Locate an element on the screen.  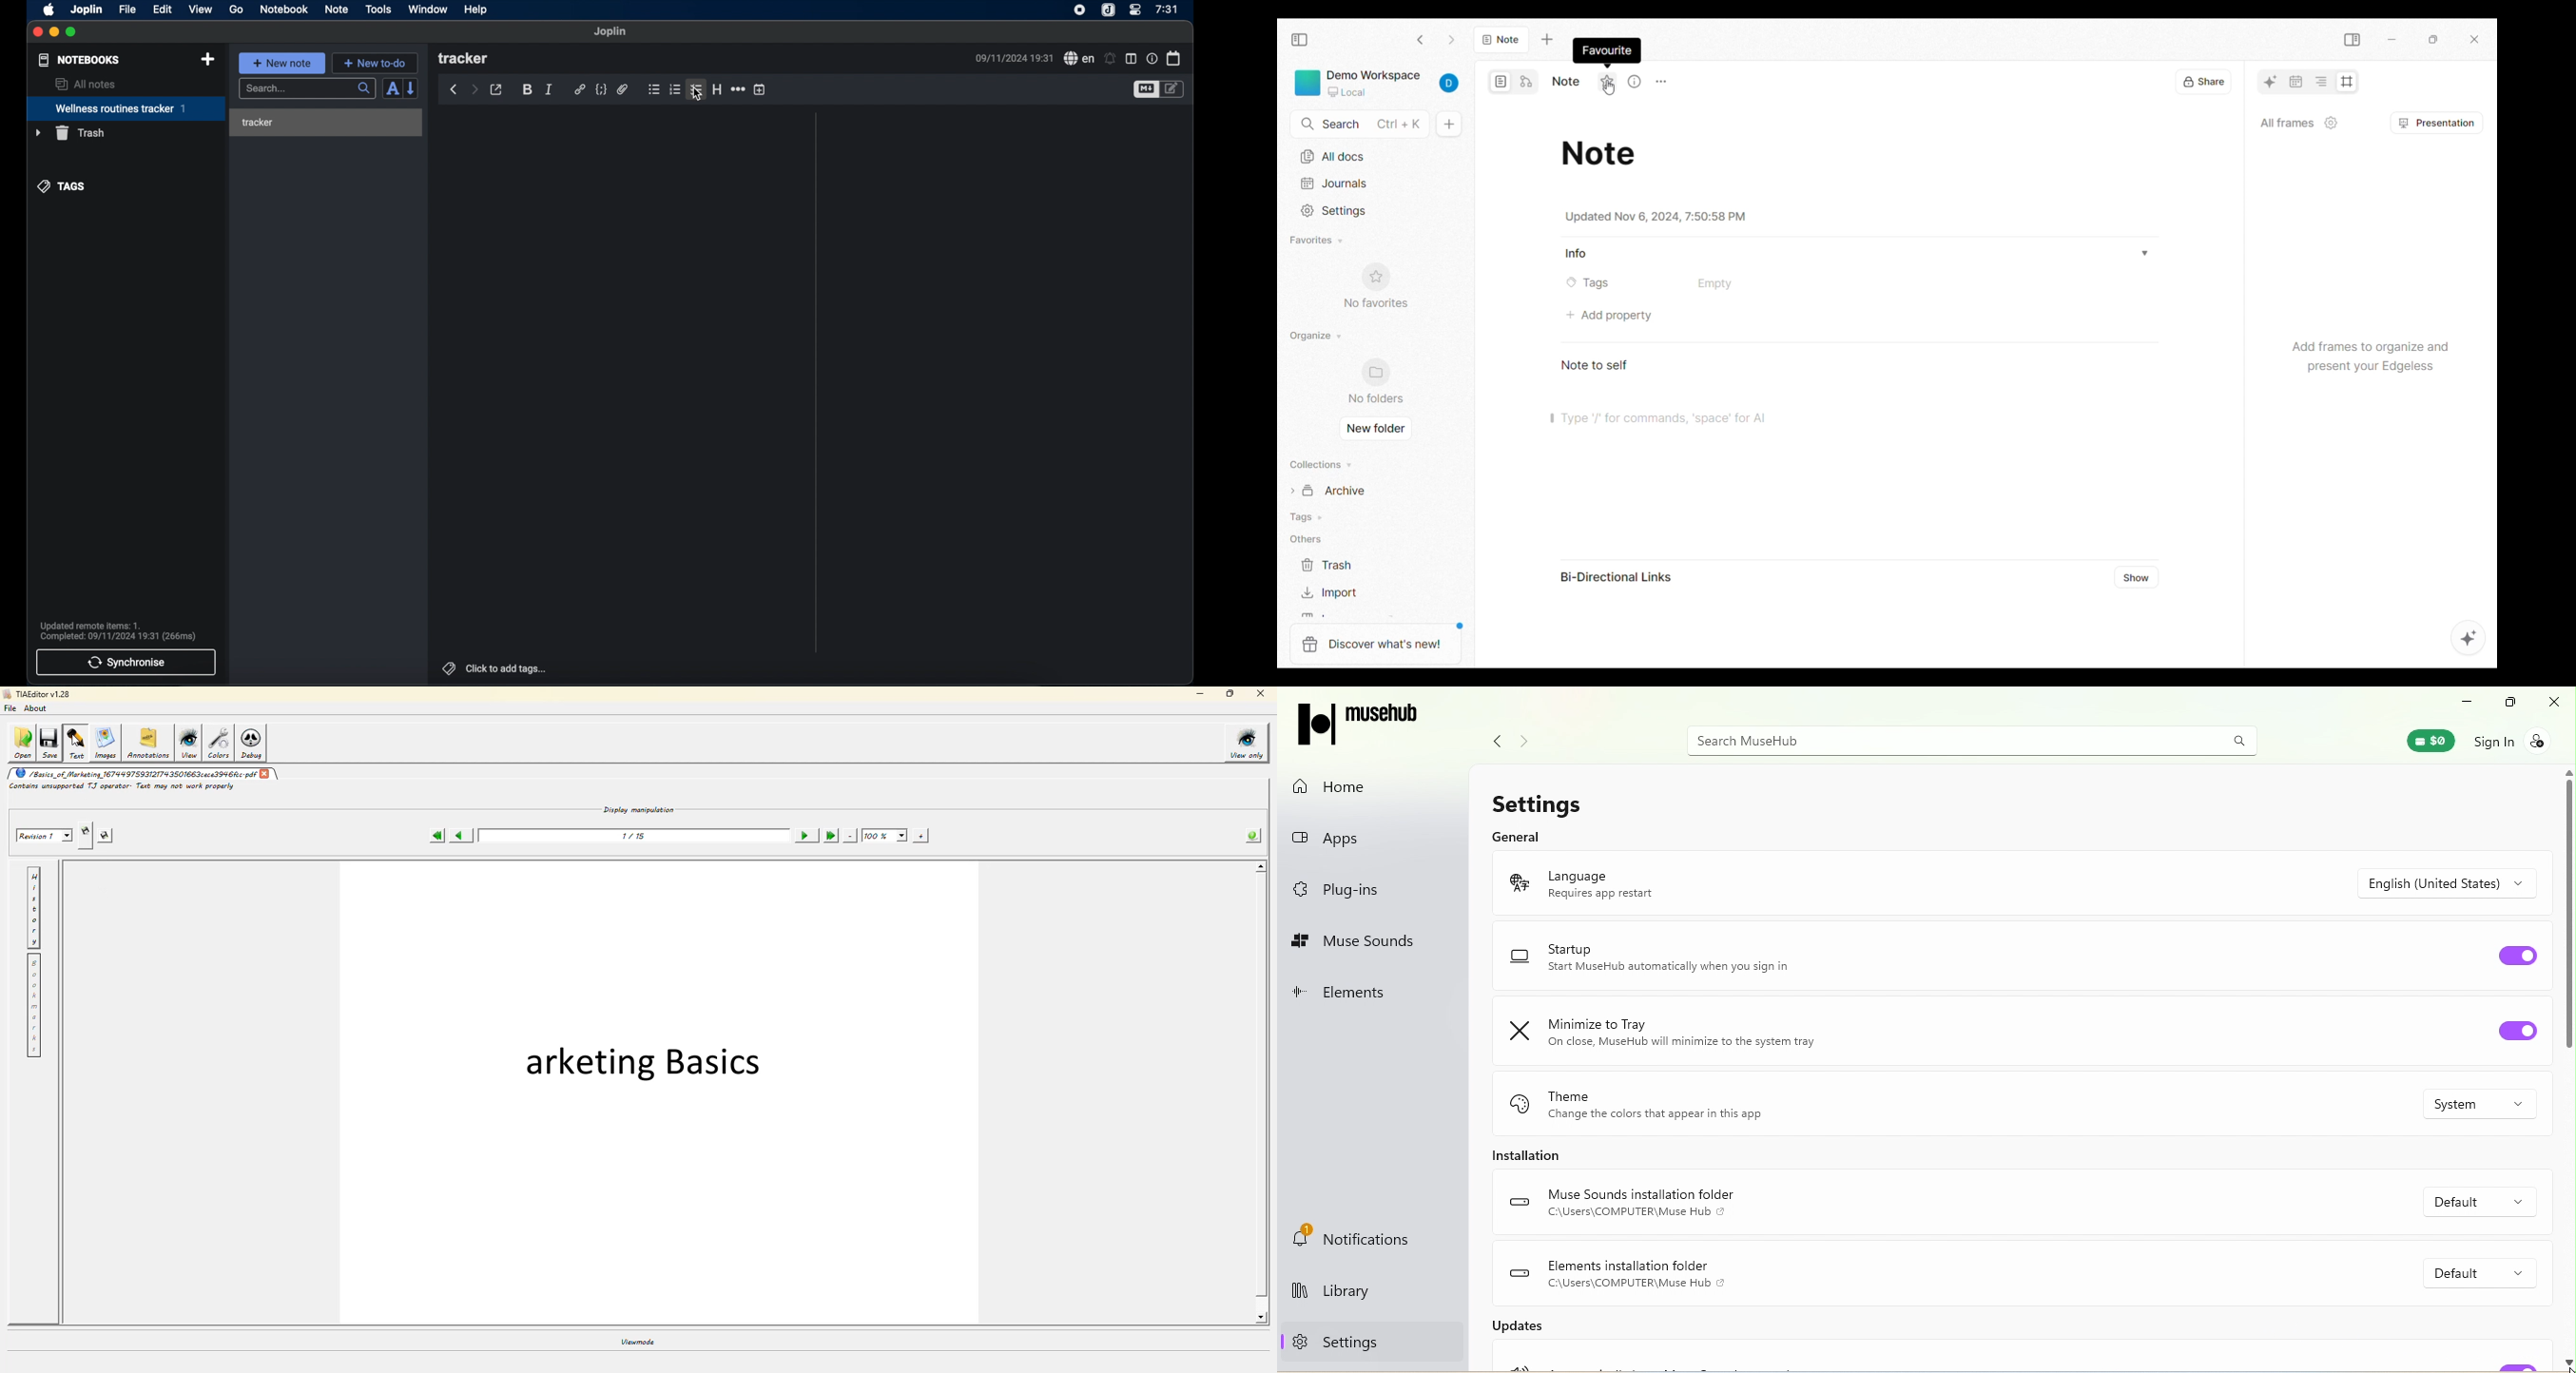
new notebook is located at coordinates (209, 60).